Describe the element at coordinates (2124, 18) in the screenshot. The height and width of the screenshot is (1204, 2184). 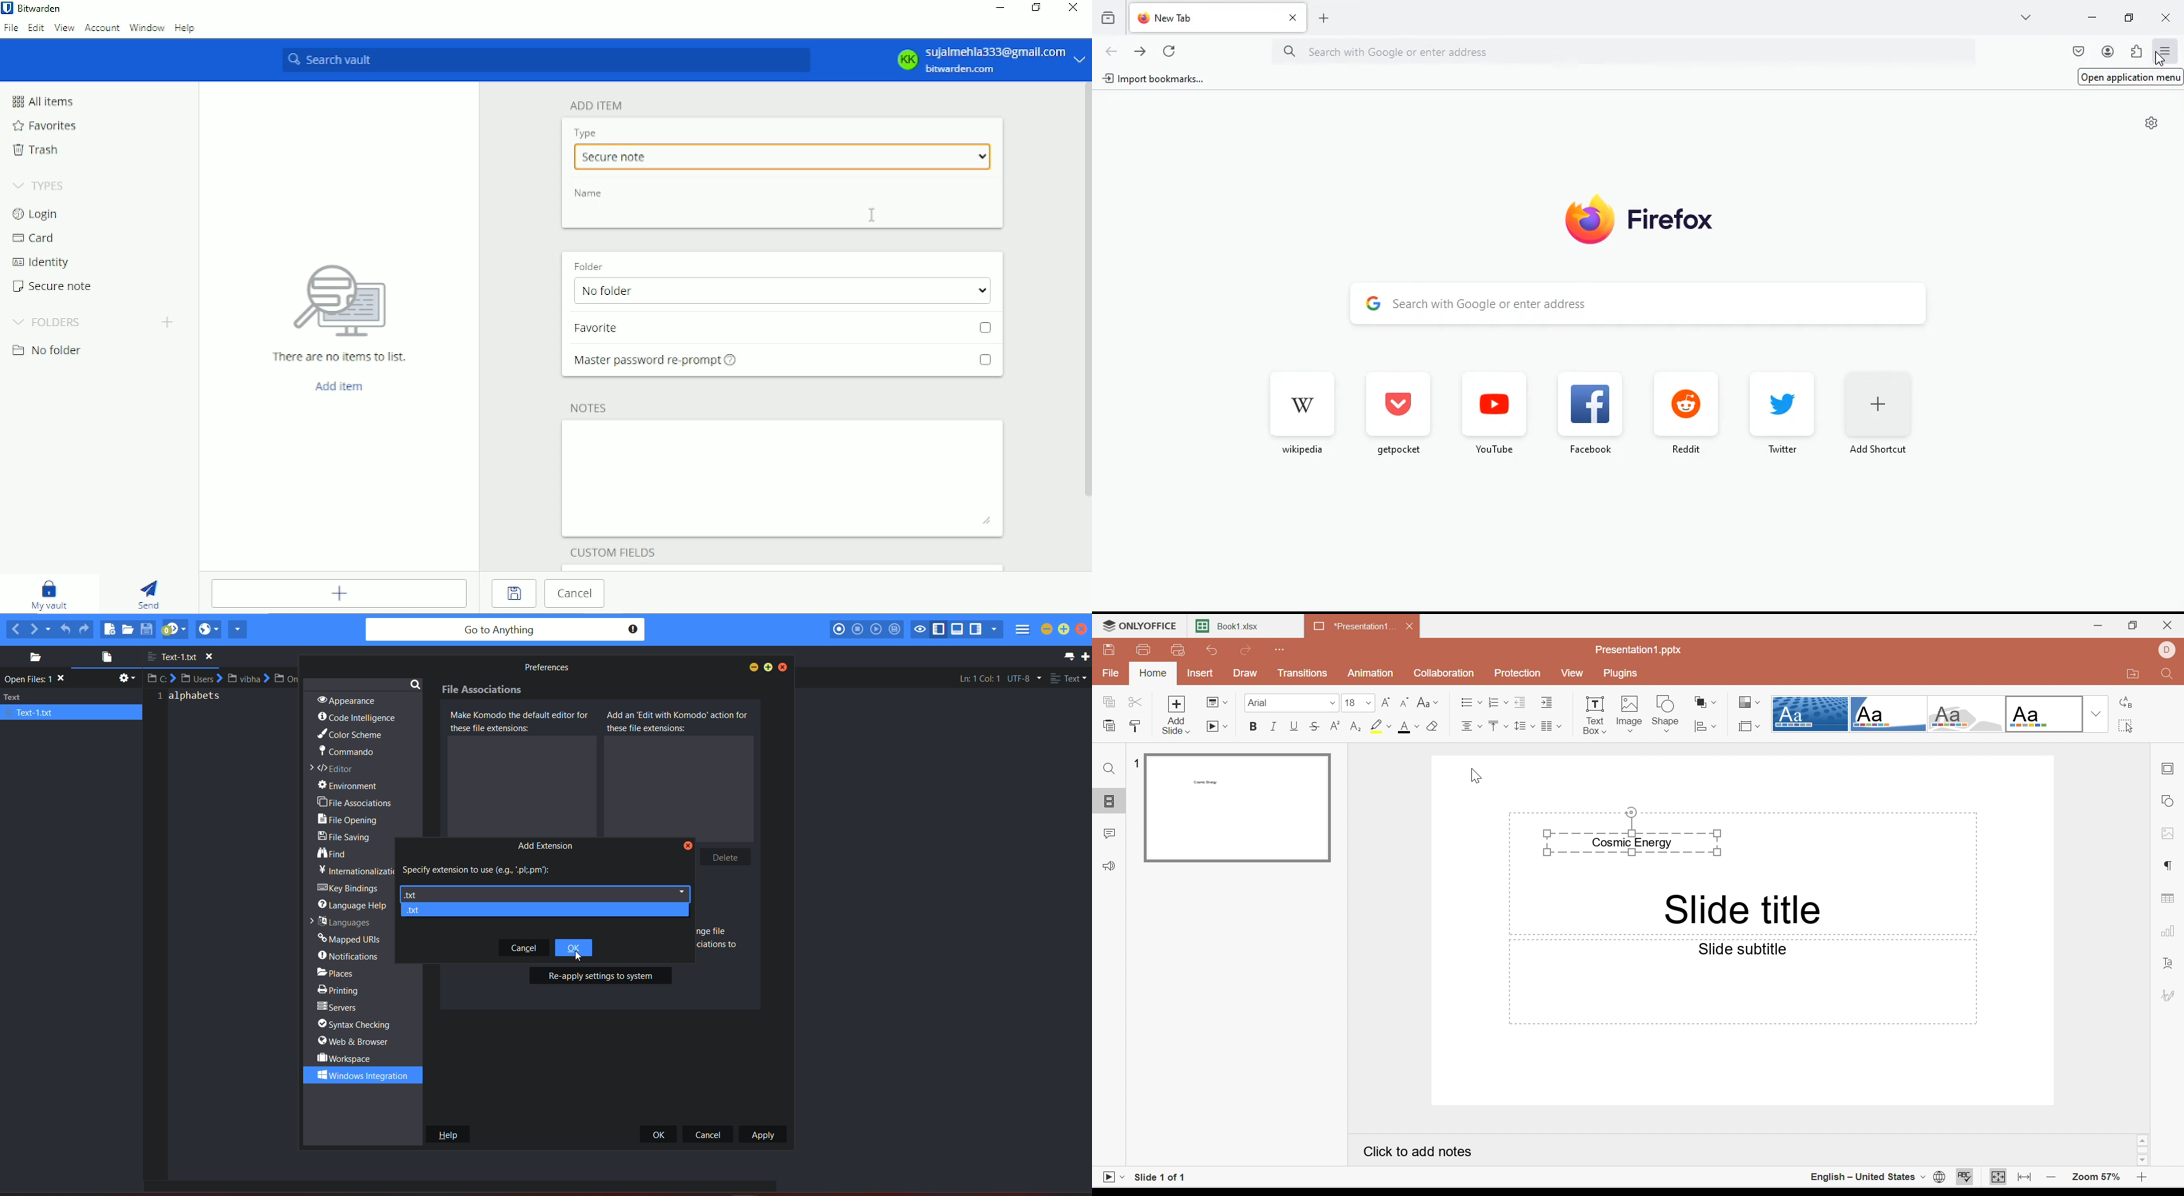
I see `maximize` at that location.